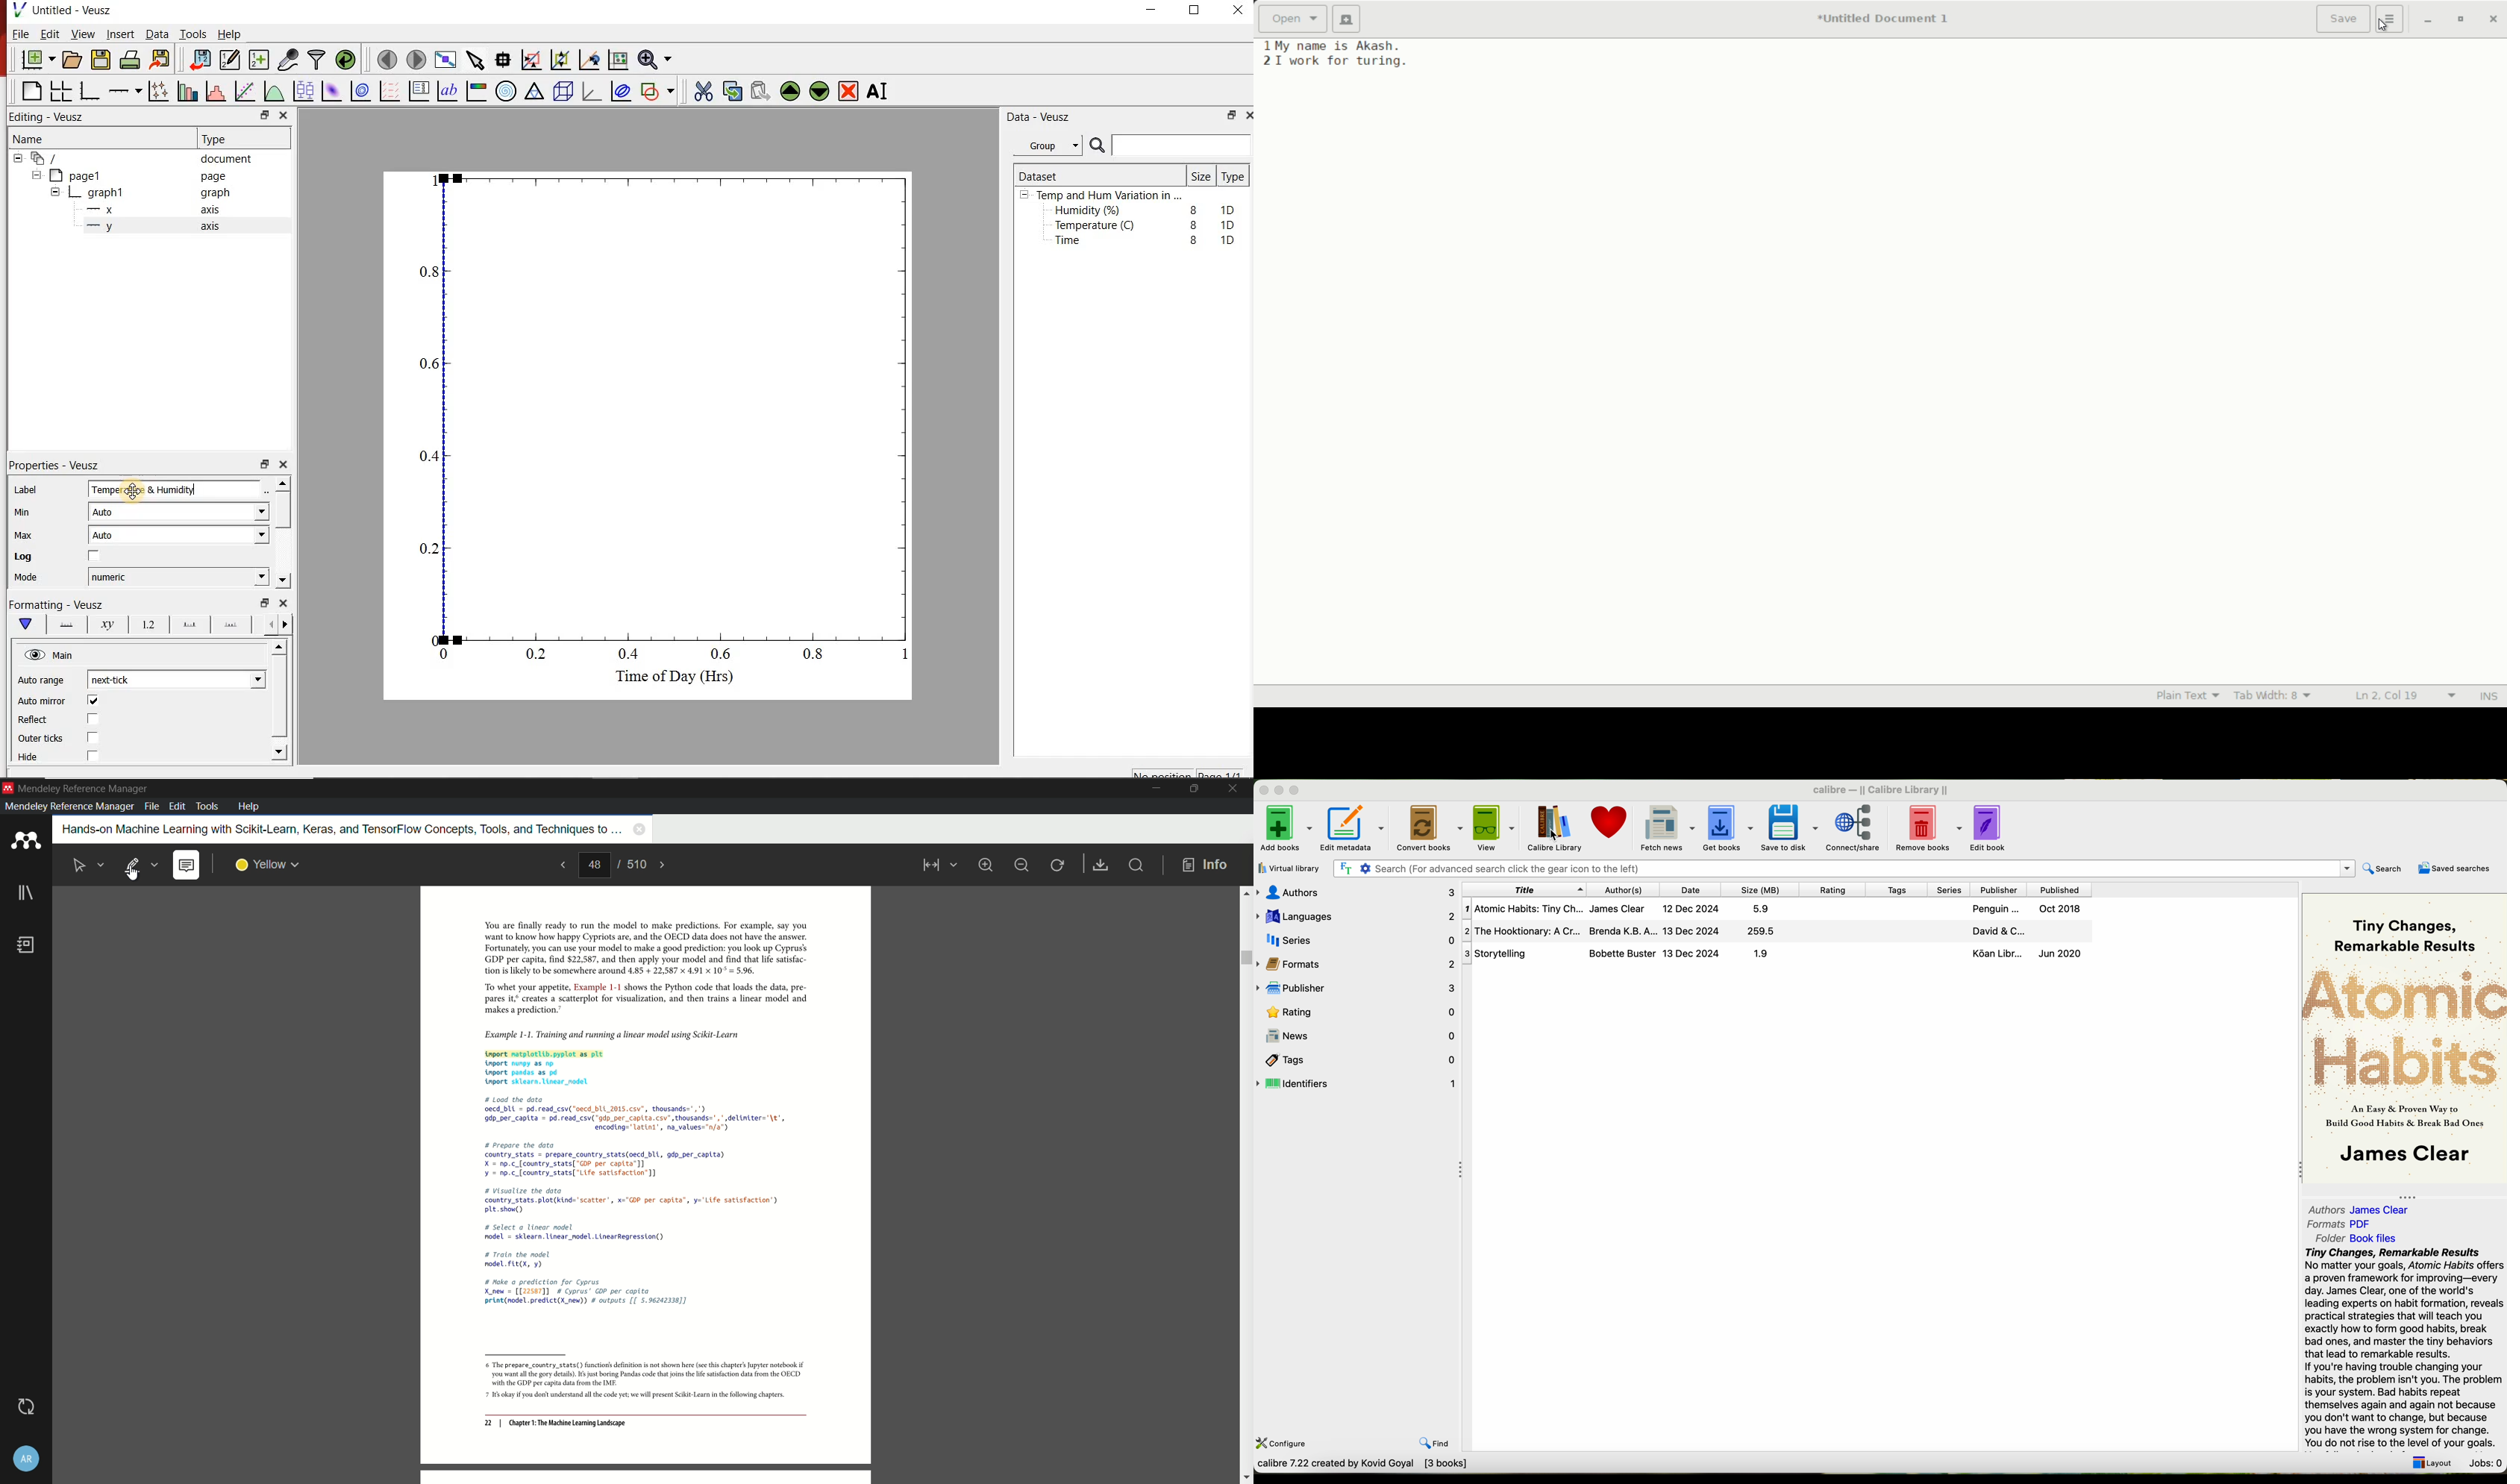 The image size is (2520, 1484). What do you see at coordinates (38, 486) in the screenshot?
I see `Label` at bounding box center [38, 486].